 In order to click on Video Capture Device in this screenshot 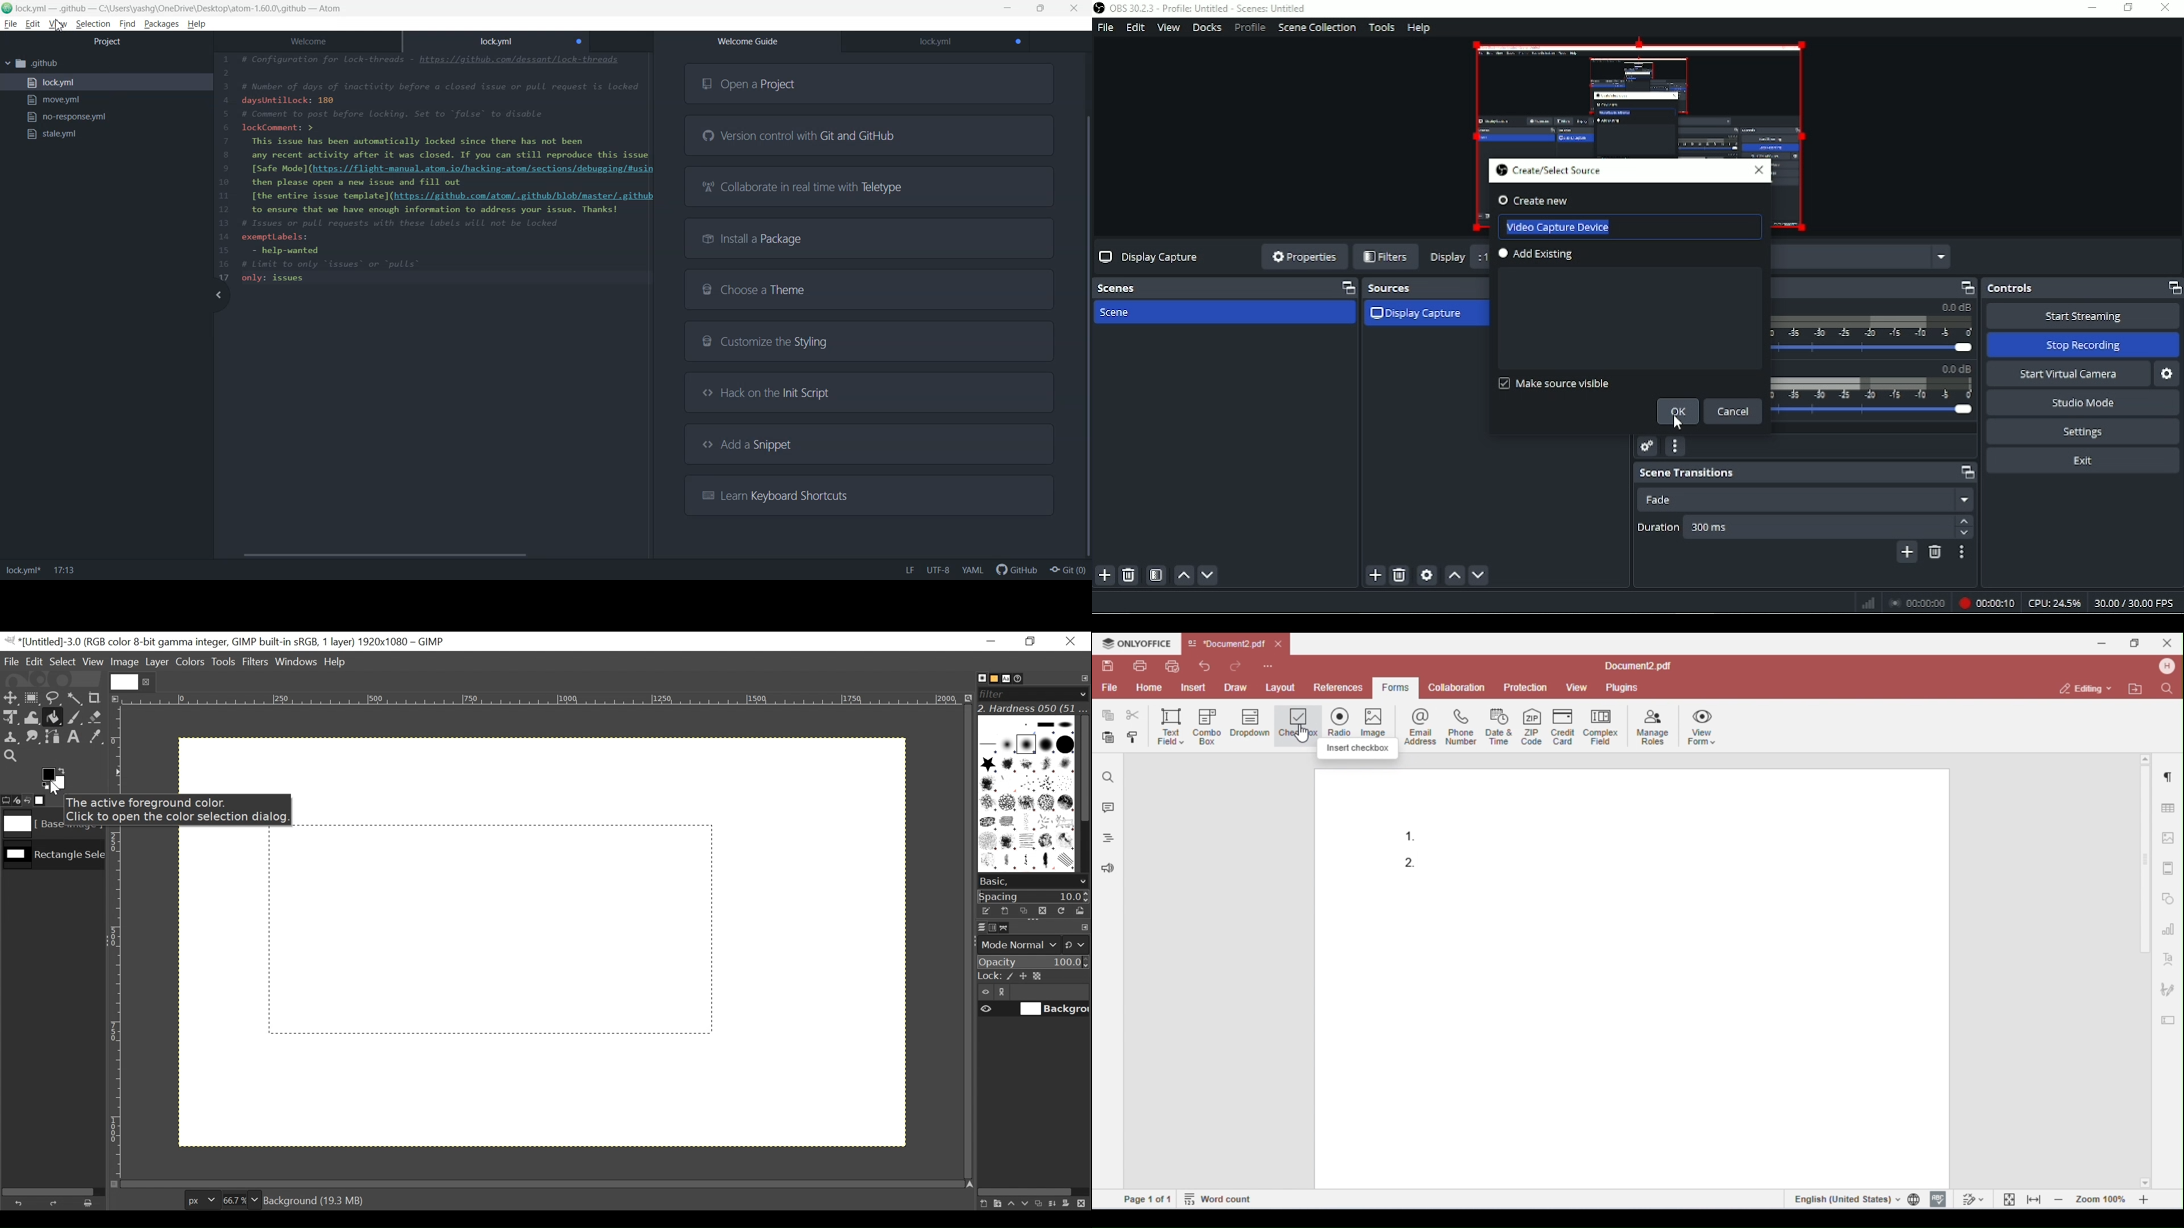, I will do `click(1558, 225)`.